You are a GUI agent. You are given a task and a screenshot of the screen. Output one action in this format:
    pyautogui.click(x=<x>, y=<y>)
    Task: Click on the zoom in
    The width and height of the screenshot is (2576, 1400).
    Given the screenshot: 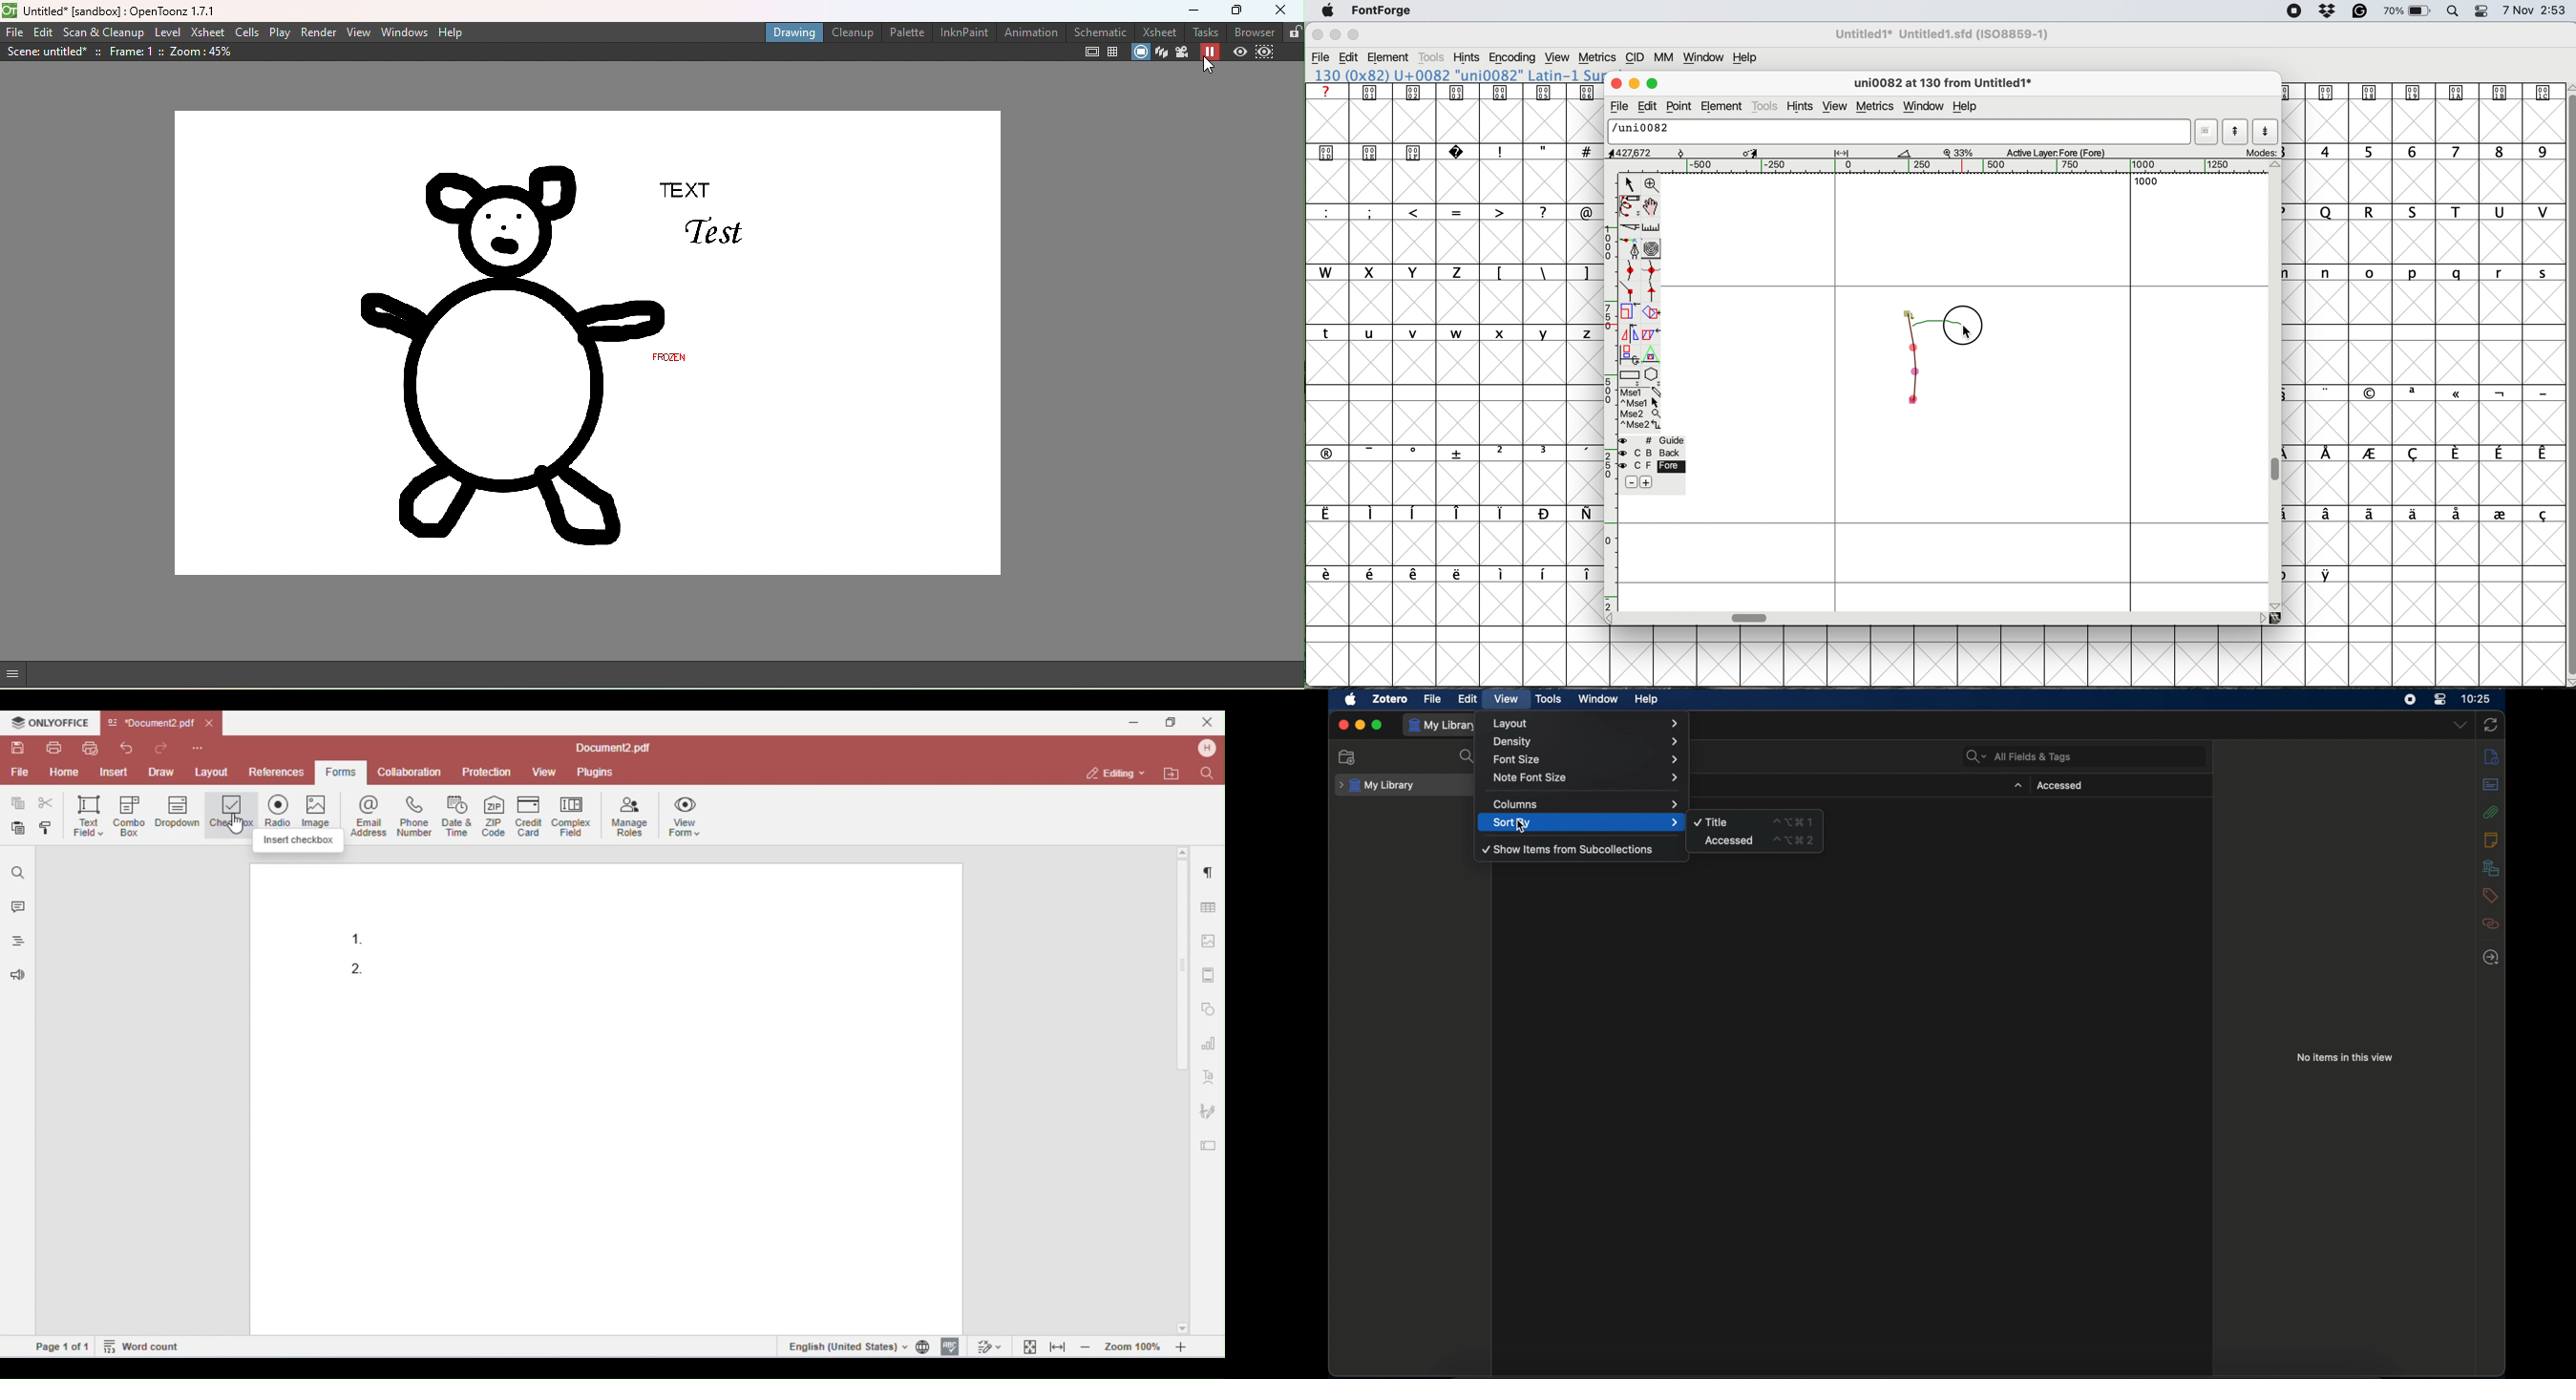 What is the action you would take?
    pyautogui.click(x=1653, y=184)
    